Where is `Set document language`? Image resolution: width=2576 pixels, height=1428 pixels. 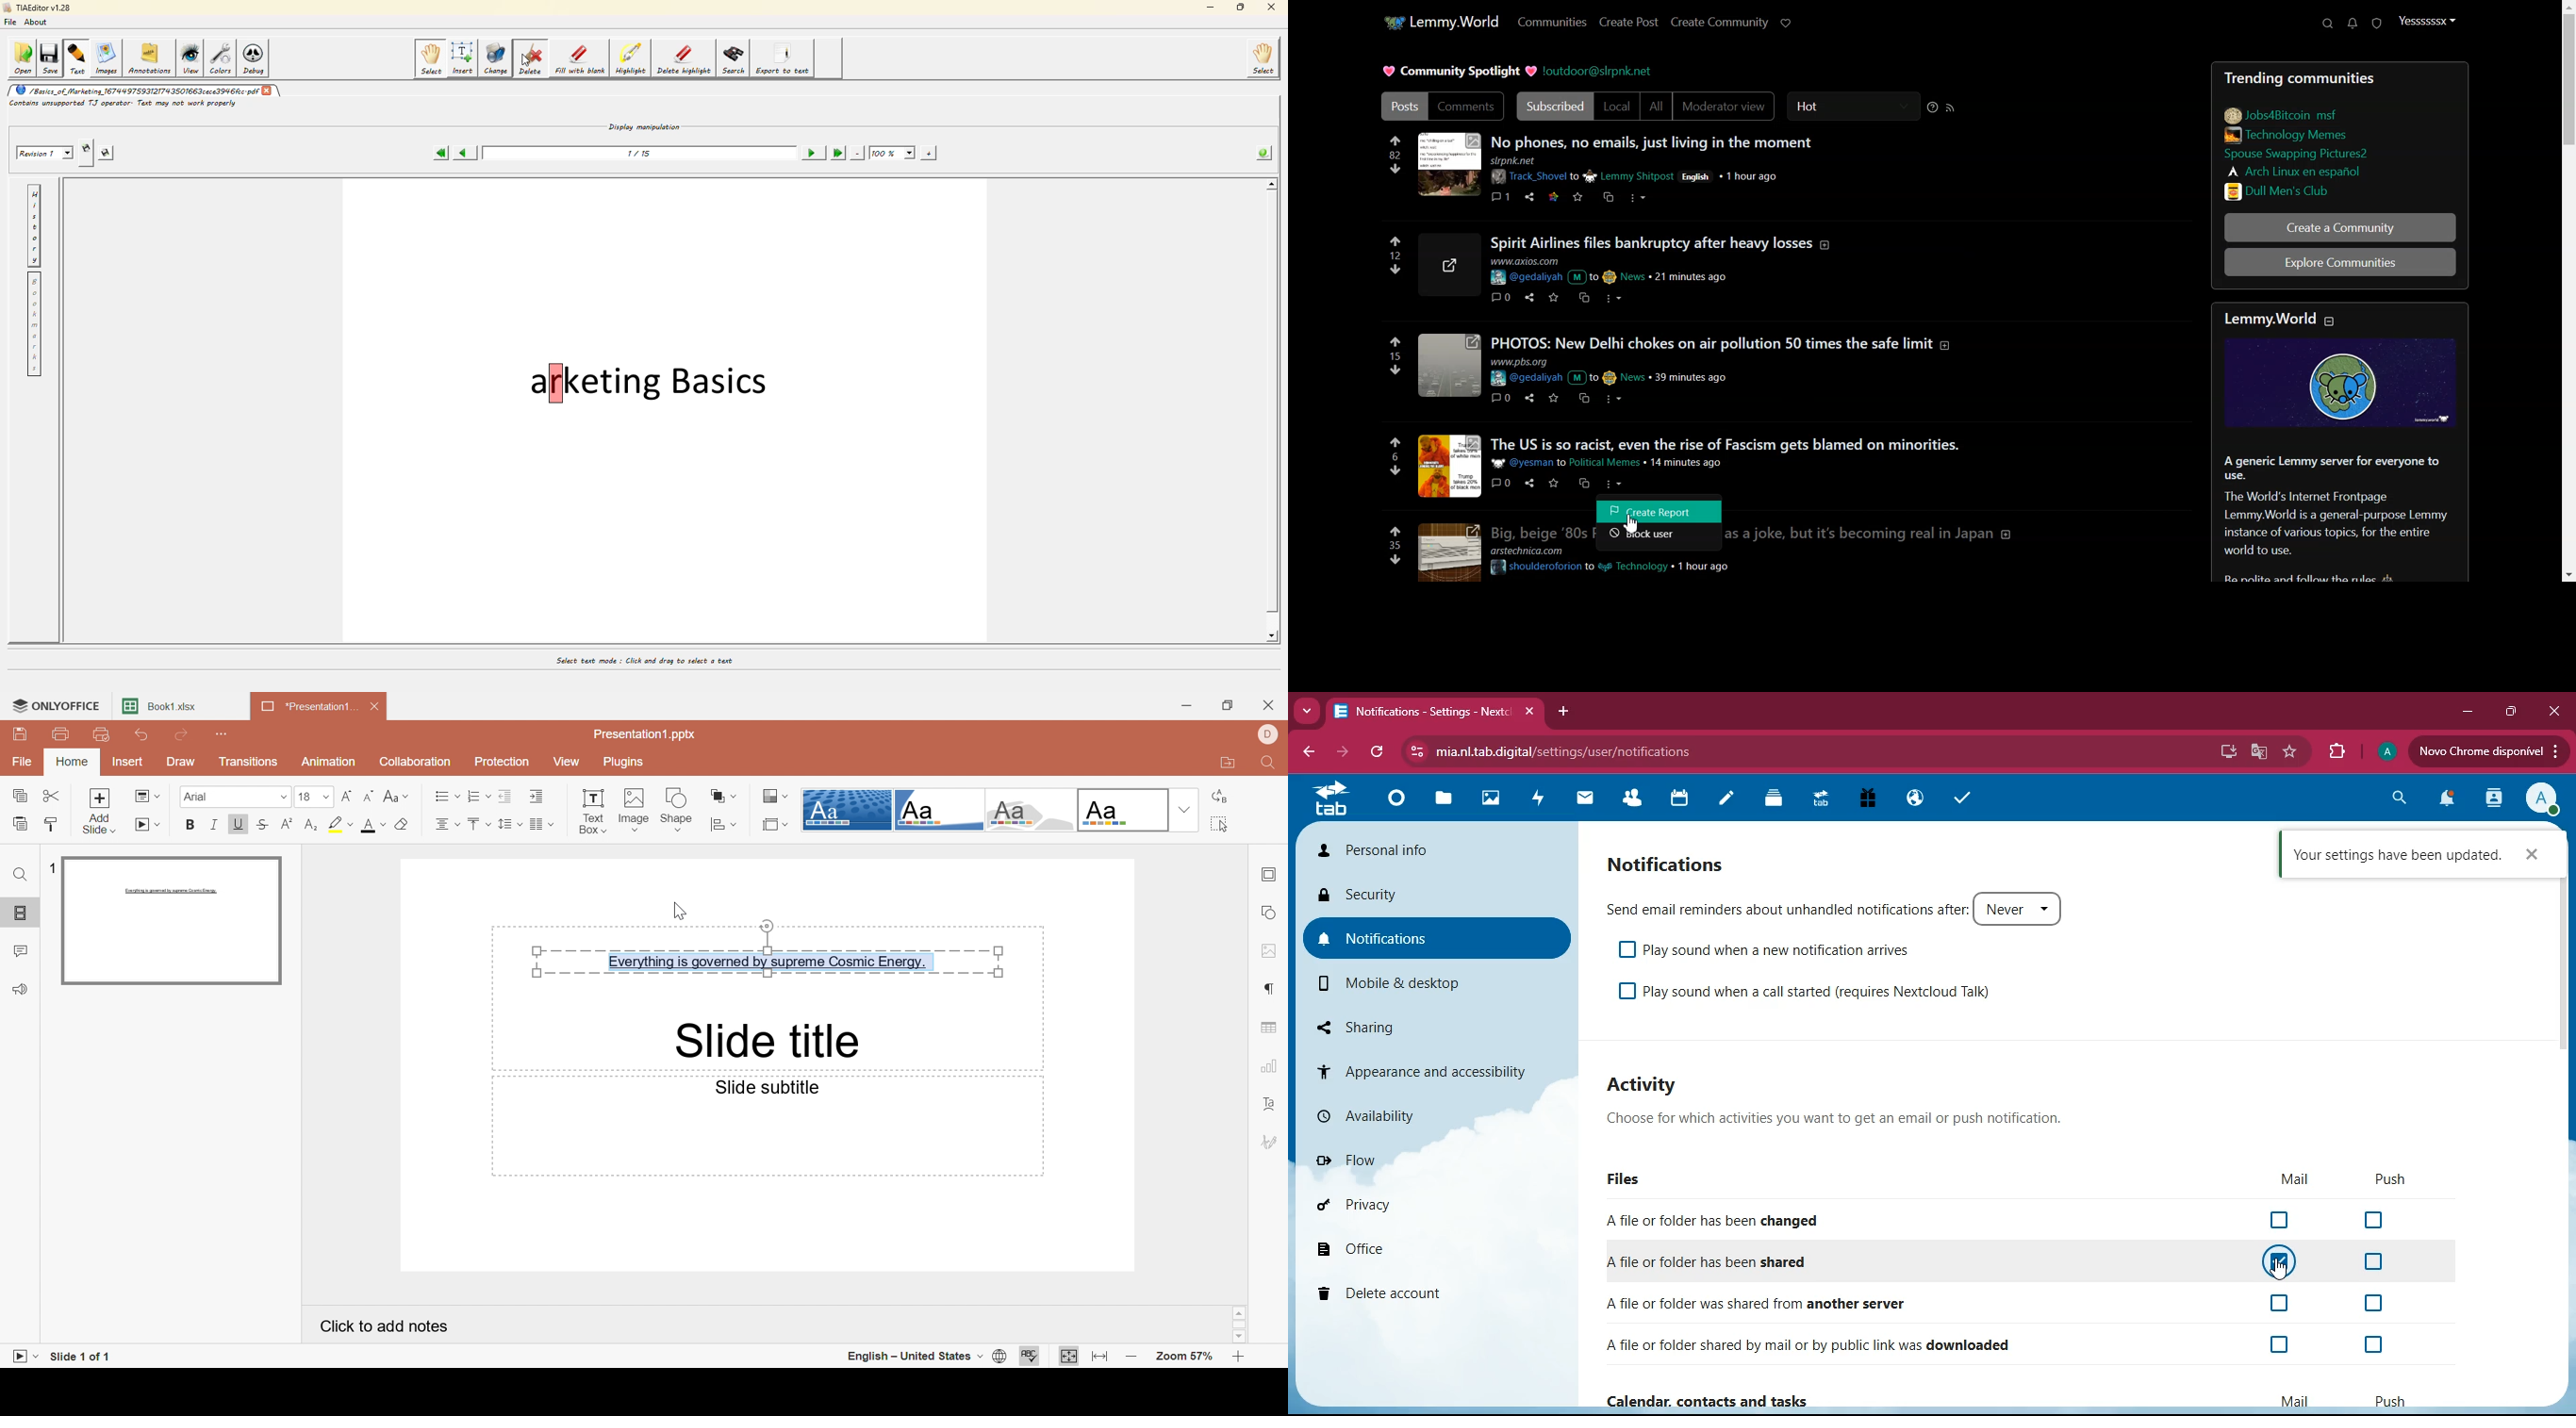
Set document language is located at coordinates (1001, 1357).